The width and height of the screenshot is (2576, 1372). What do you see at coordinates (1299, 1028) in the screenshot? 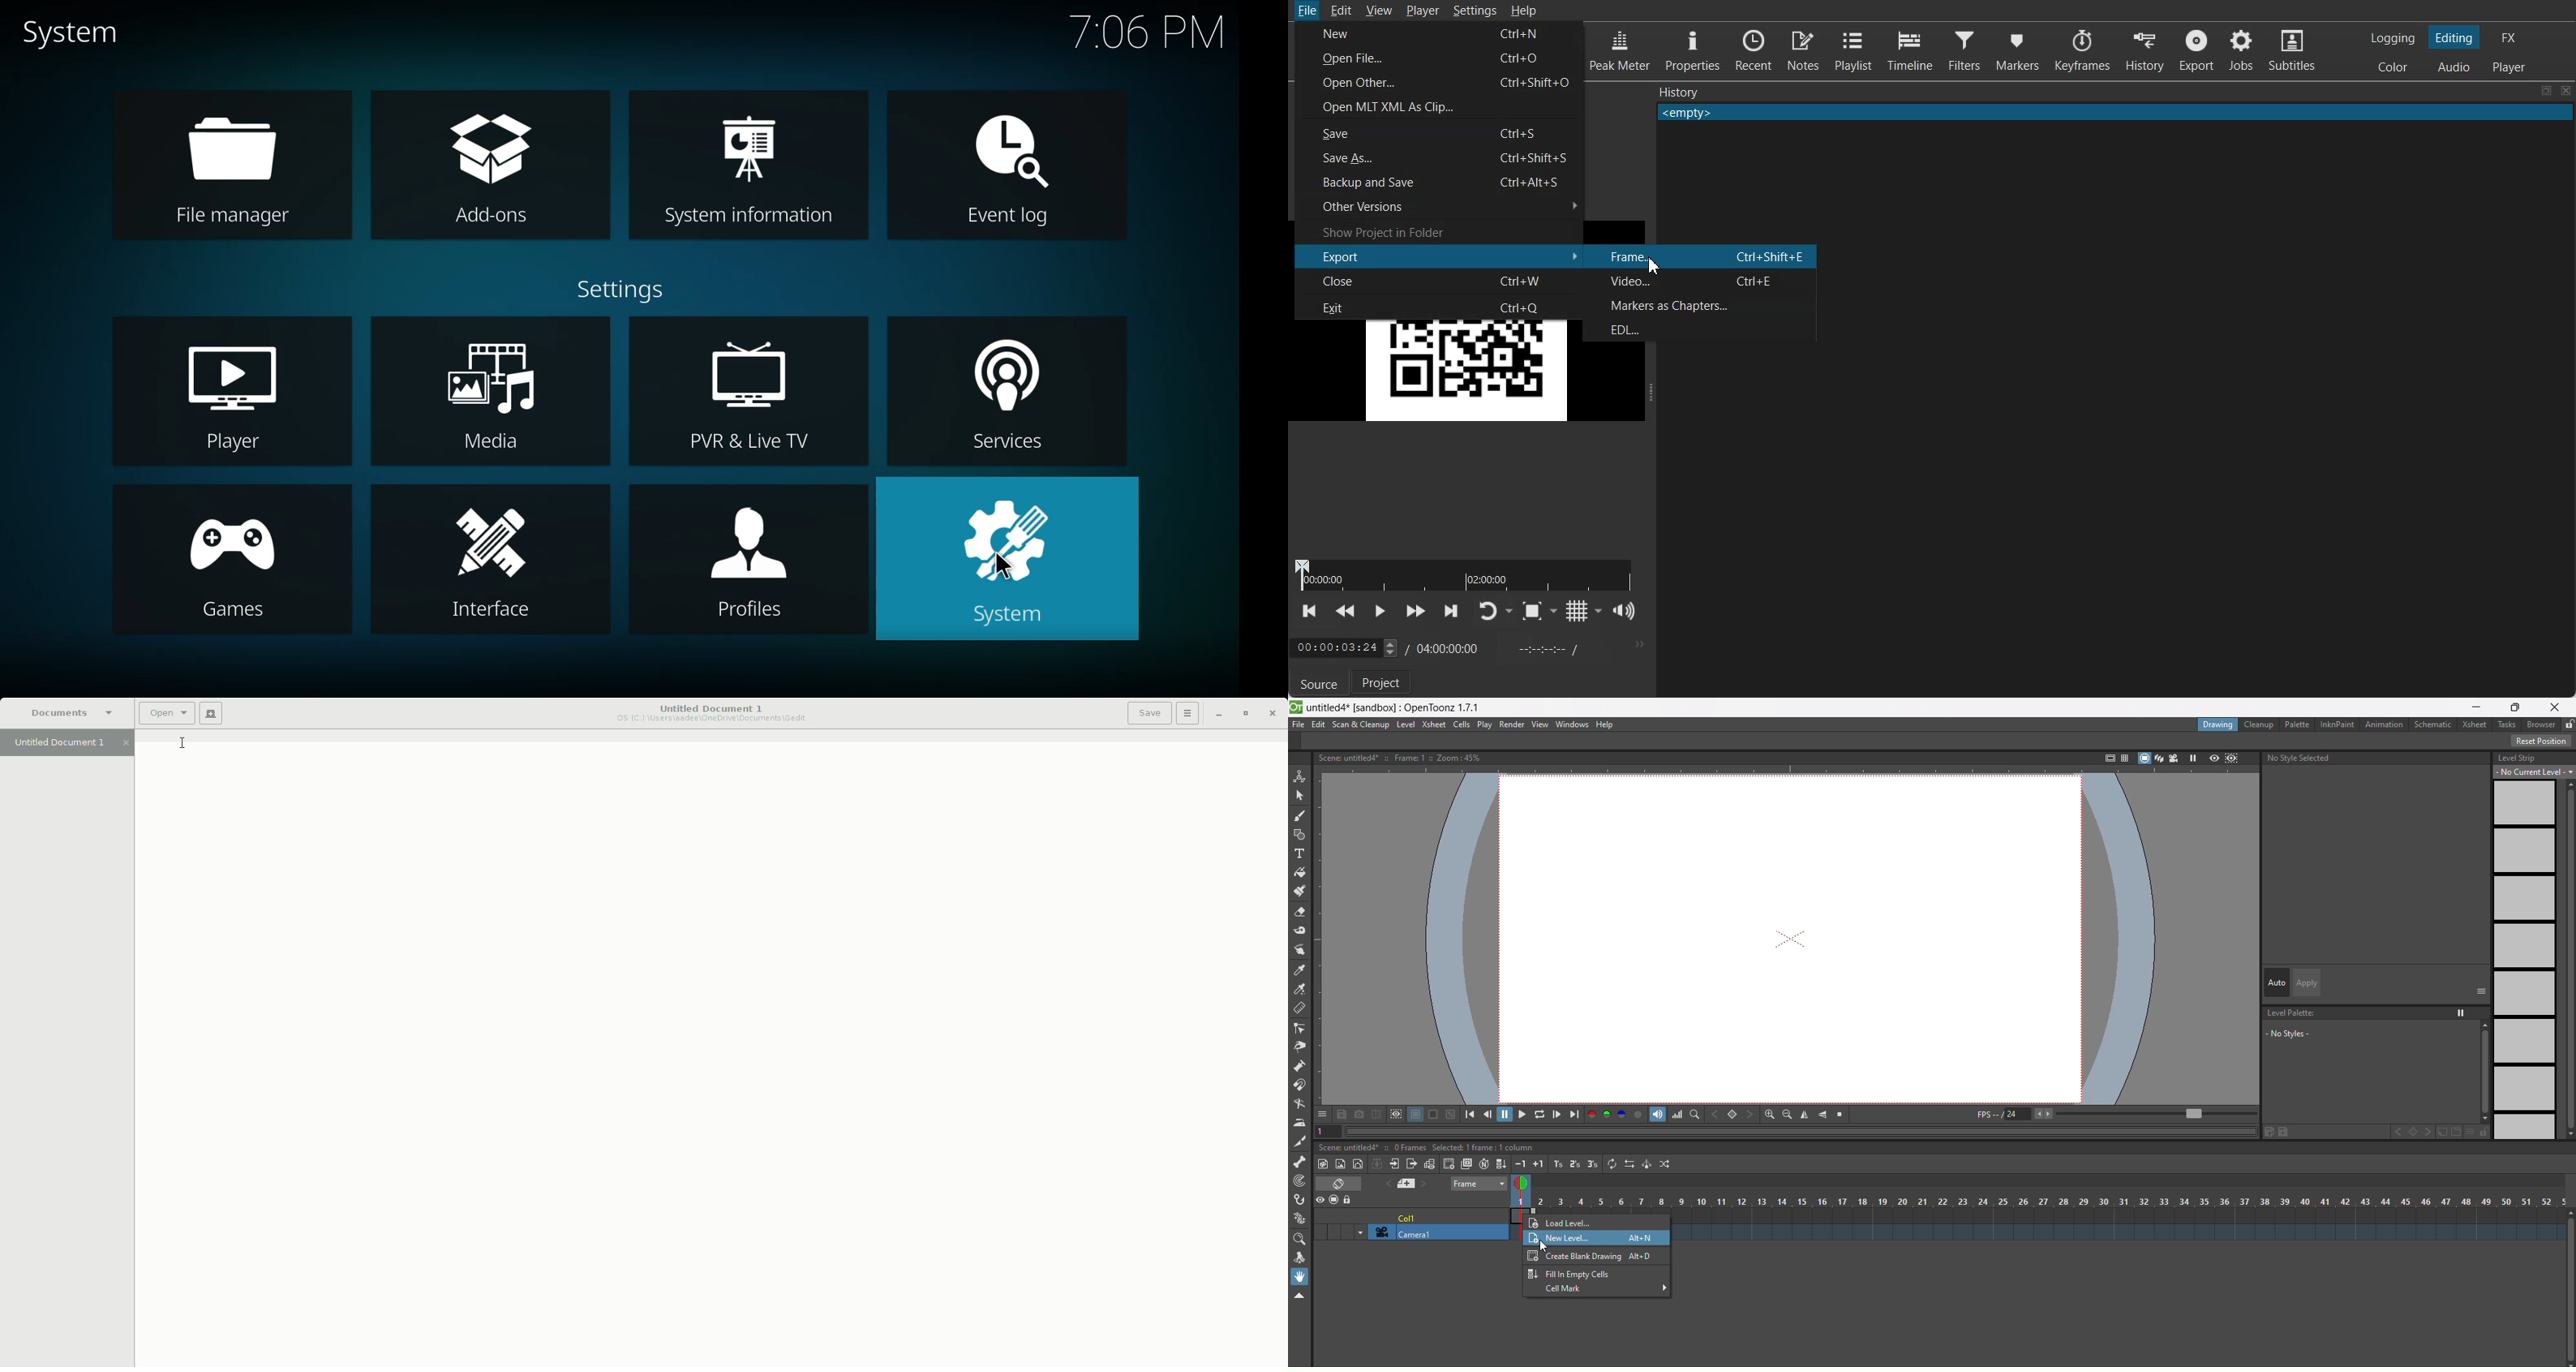
I see `control point editor tool` at bounding box center [1299, 1028].